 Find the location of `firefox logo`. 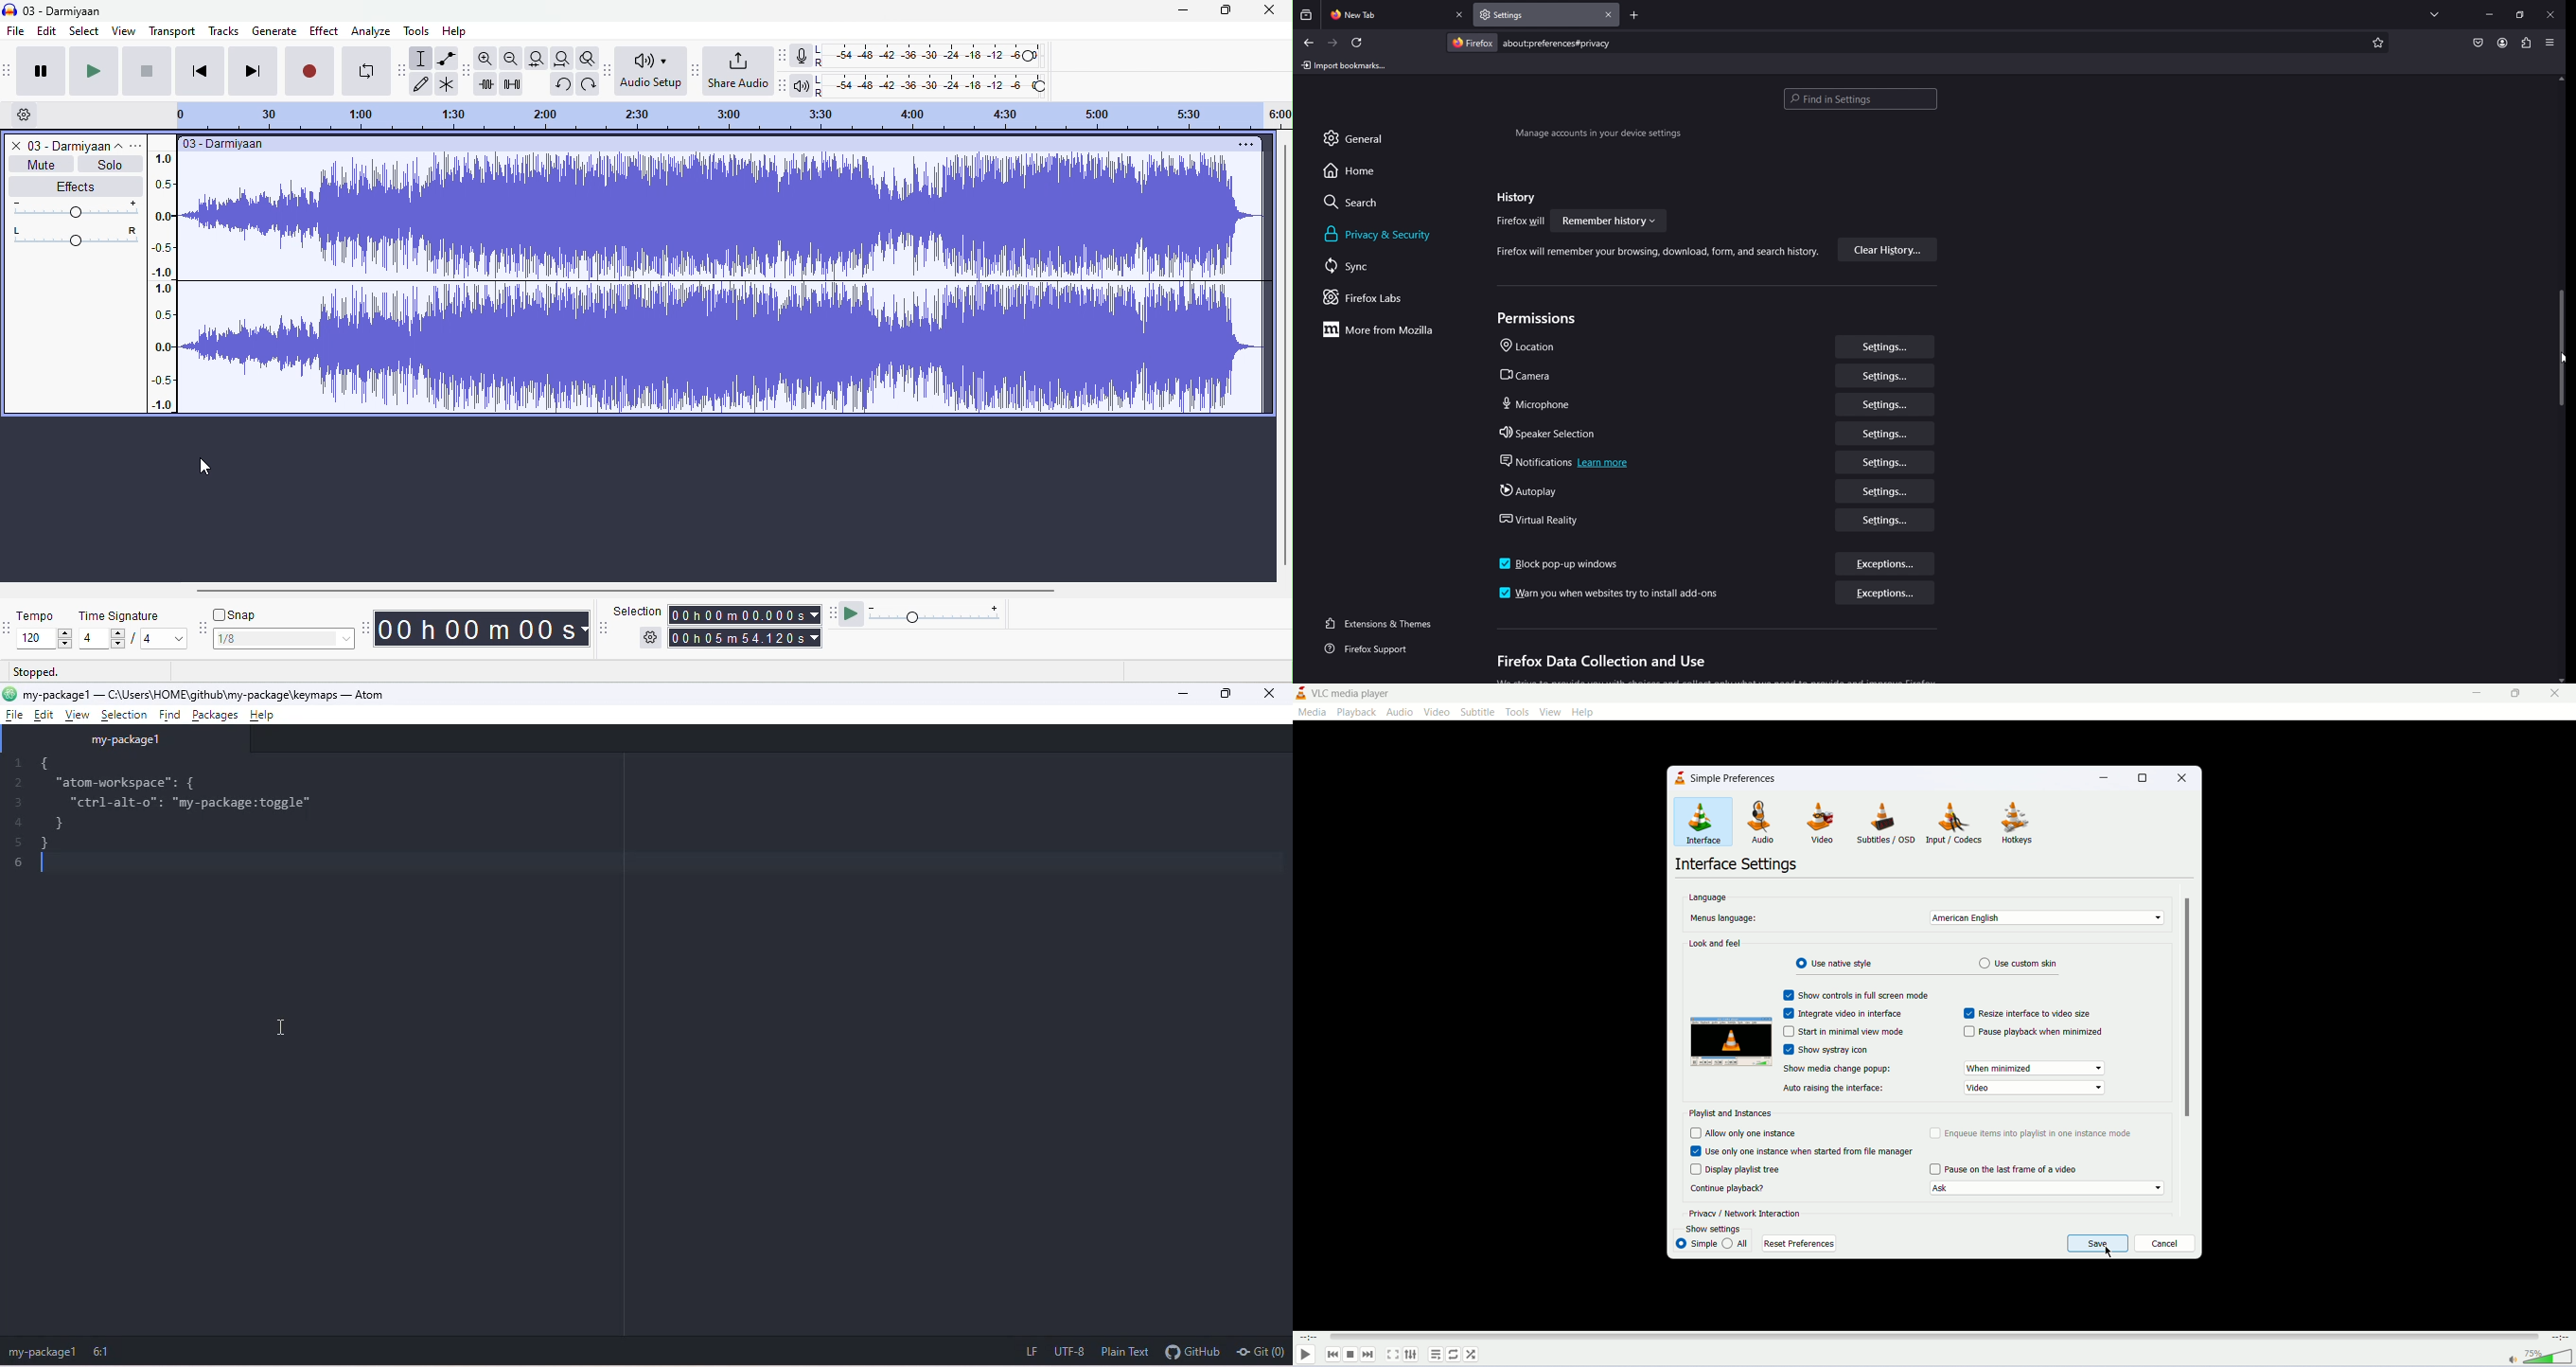

firefox logo is located at coordinates (1472, 42).